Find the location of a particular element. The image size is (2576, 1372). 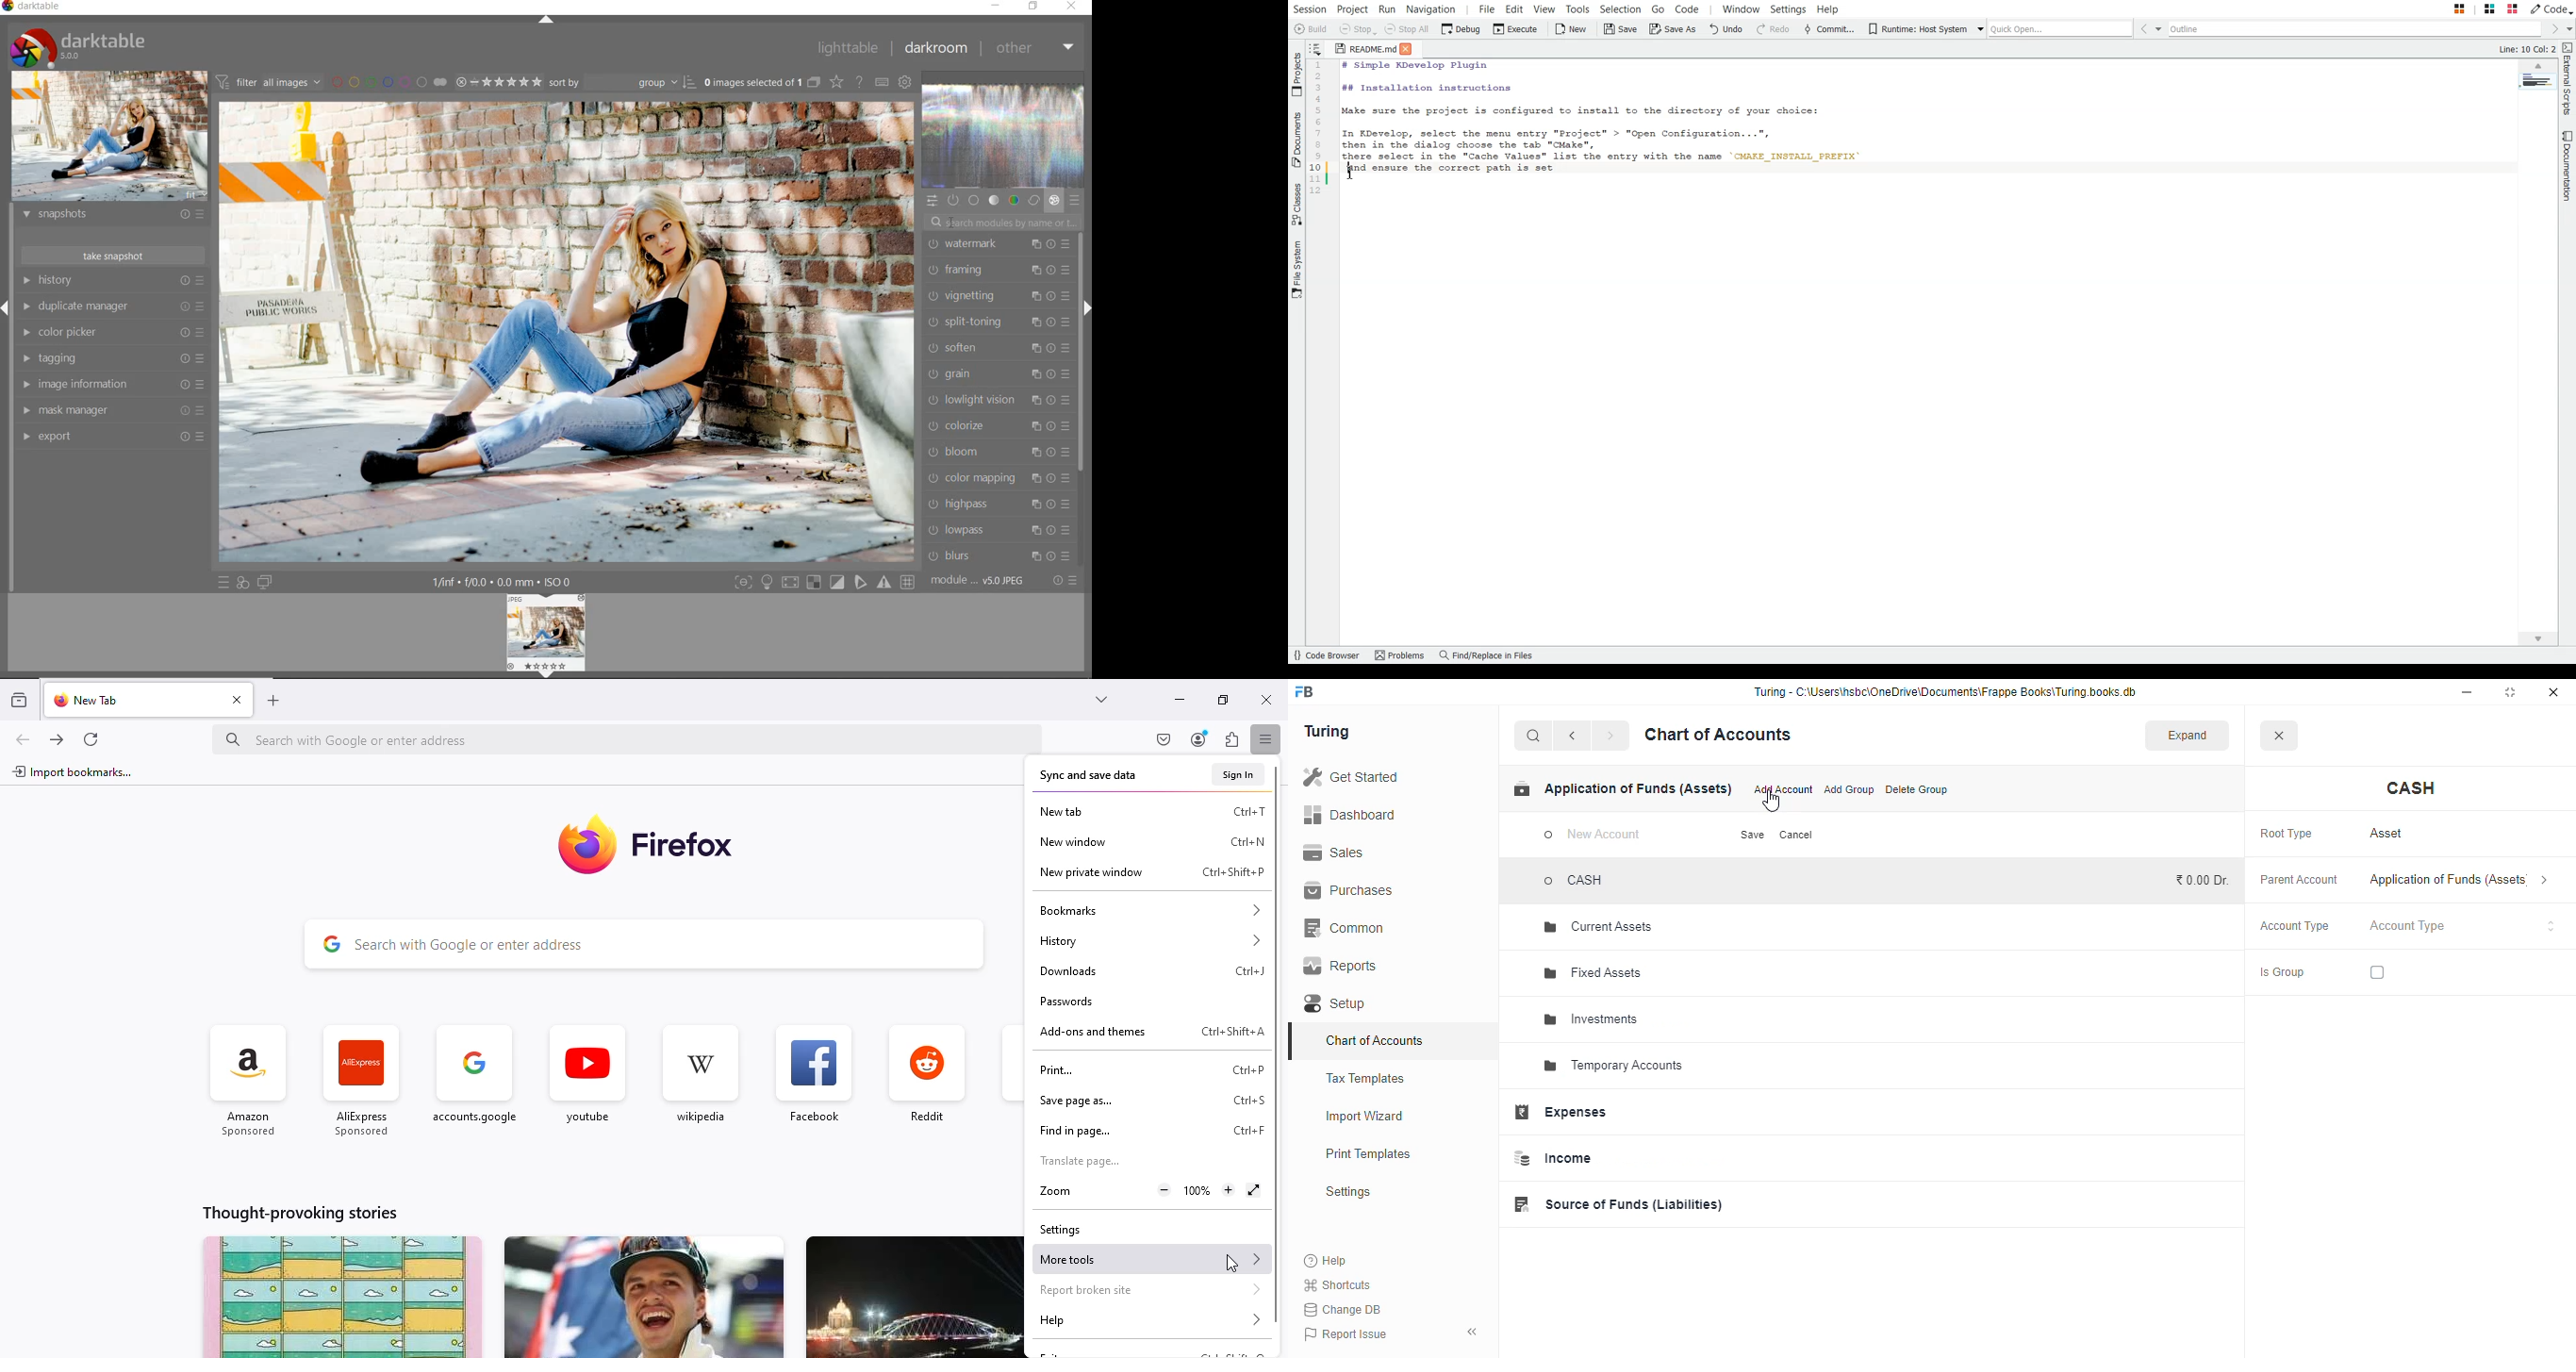

search modules by name is located at coordinates (1006, 221).